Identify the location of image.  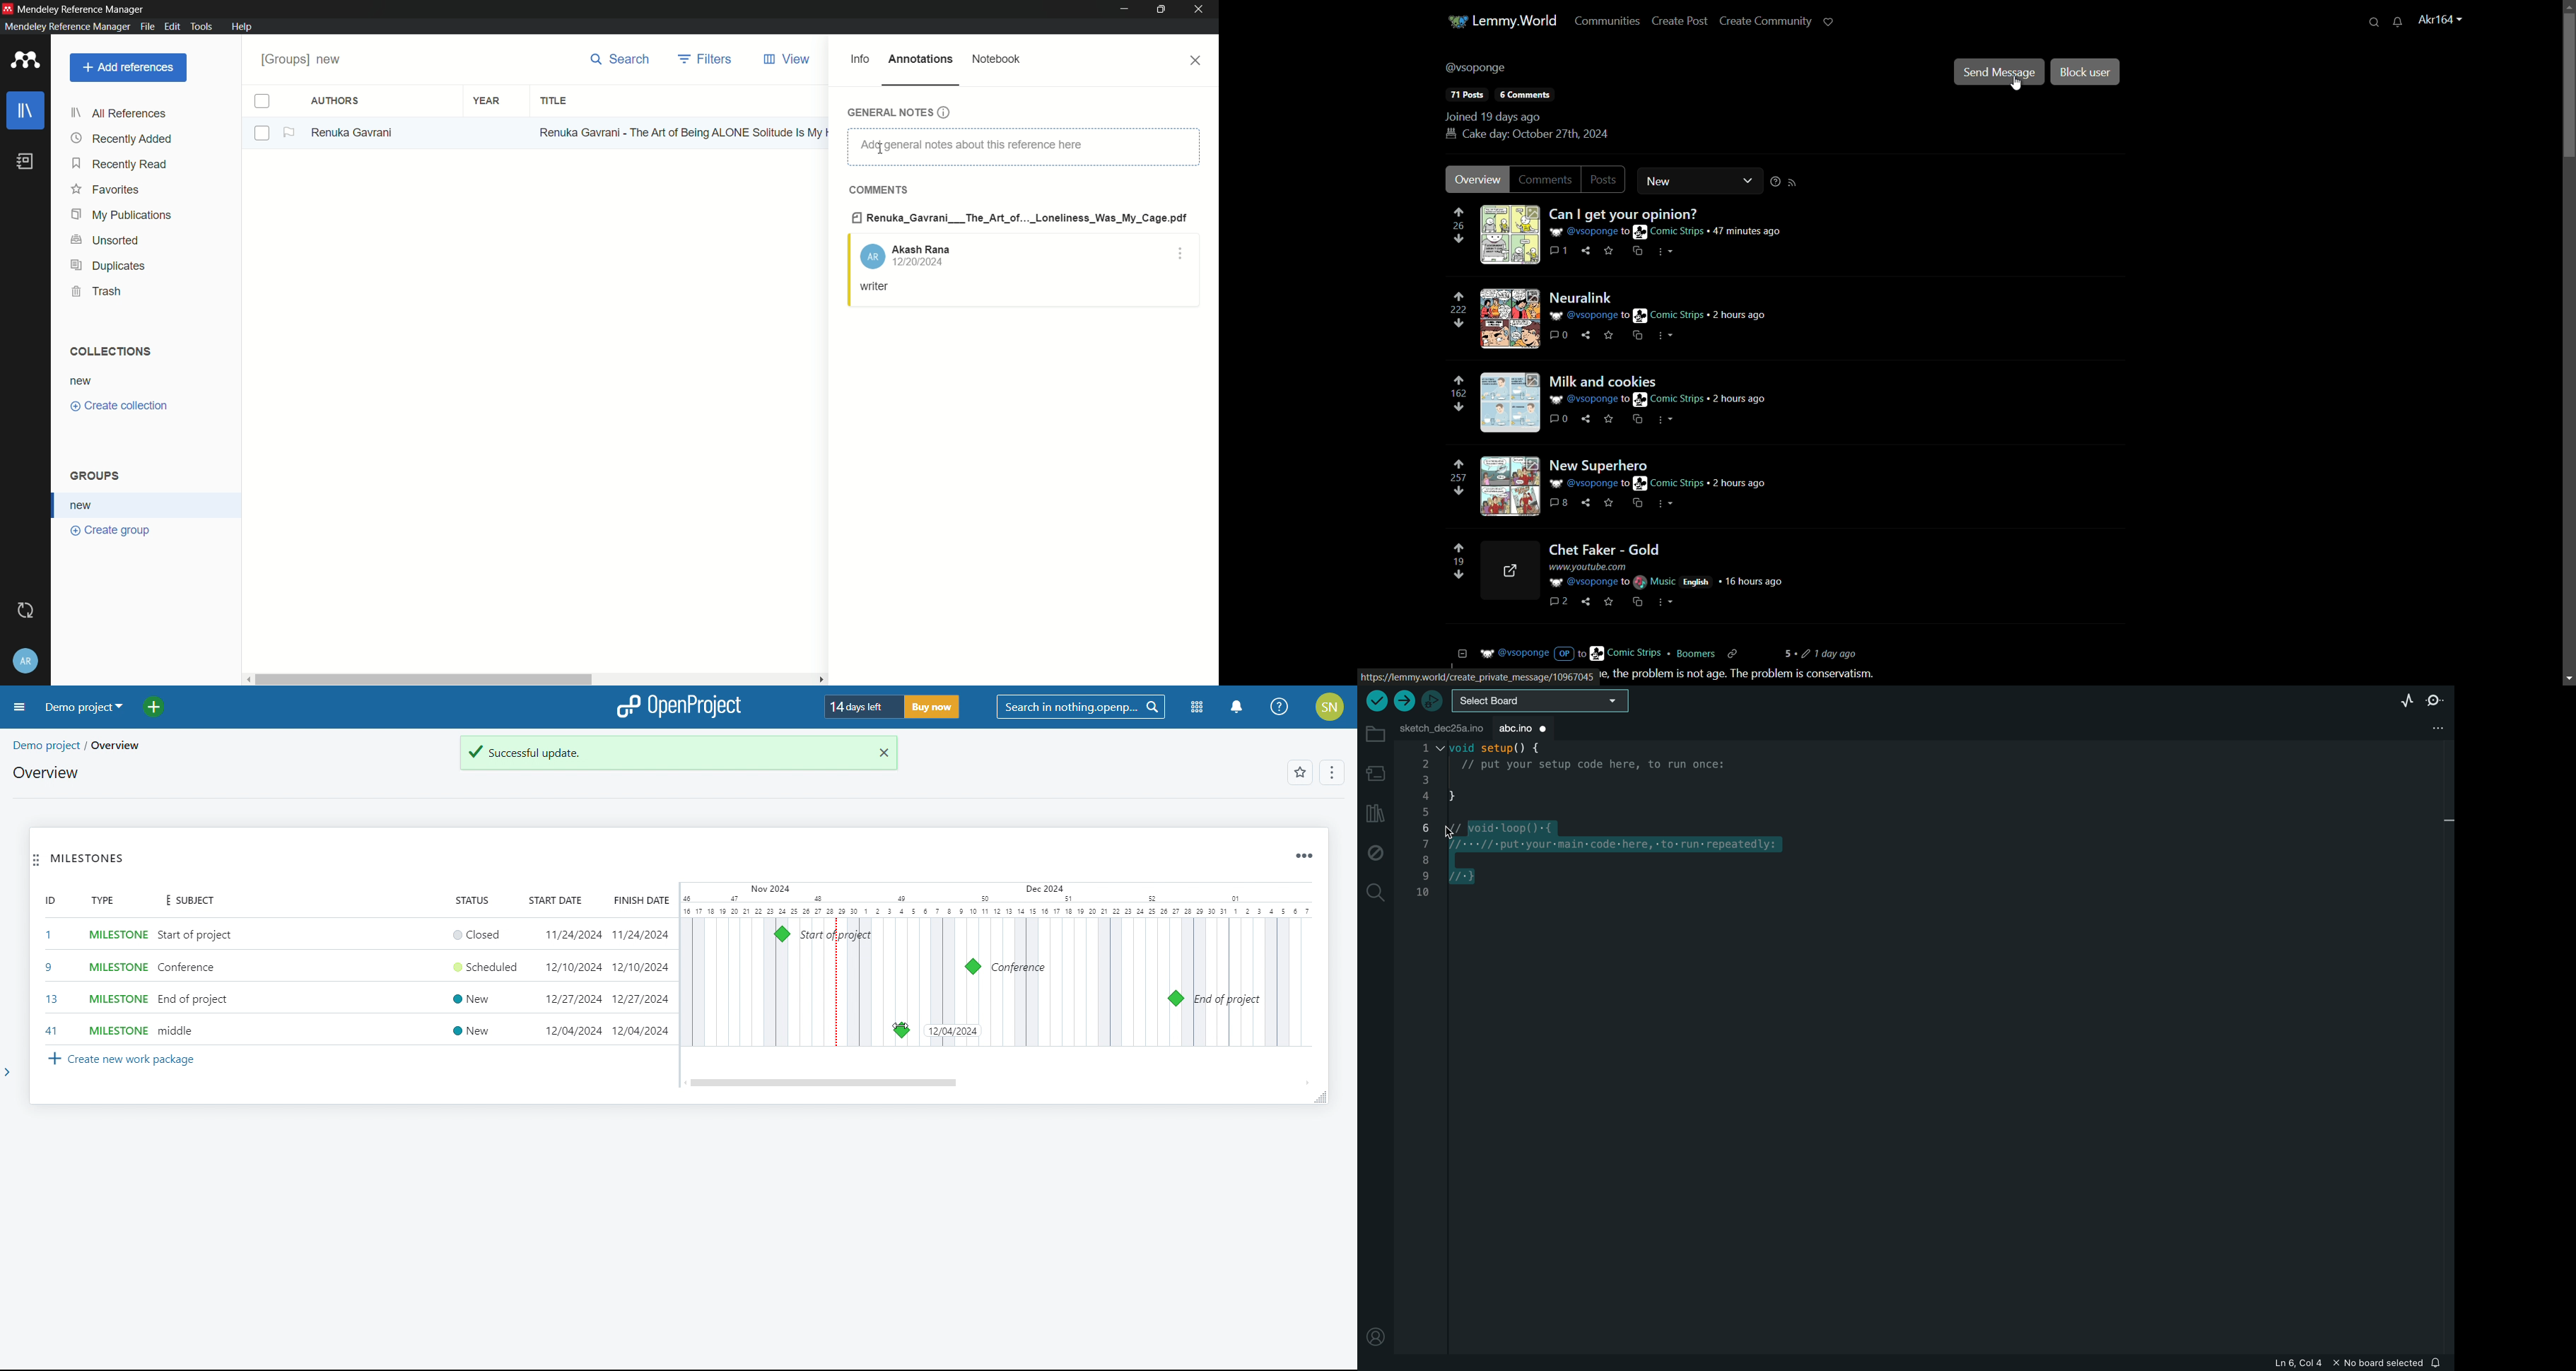
(1511, 485).